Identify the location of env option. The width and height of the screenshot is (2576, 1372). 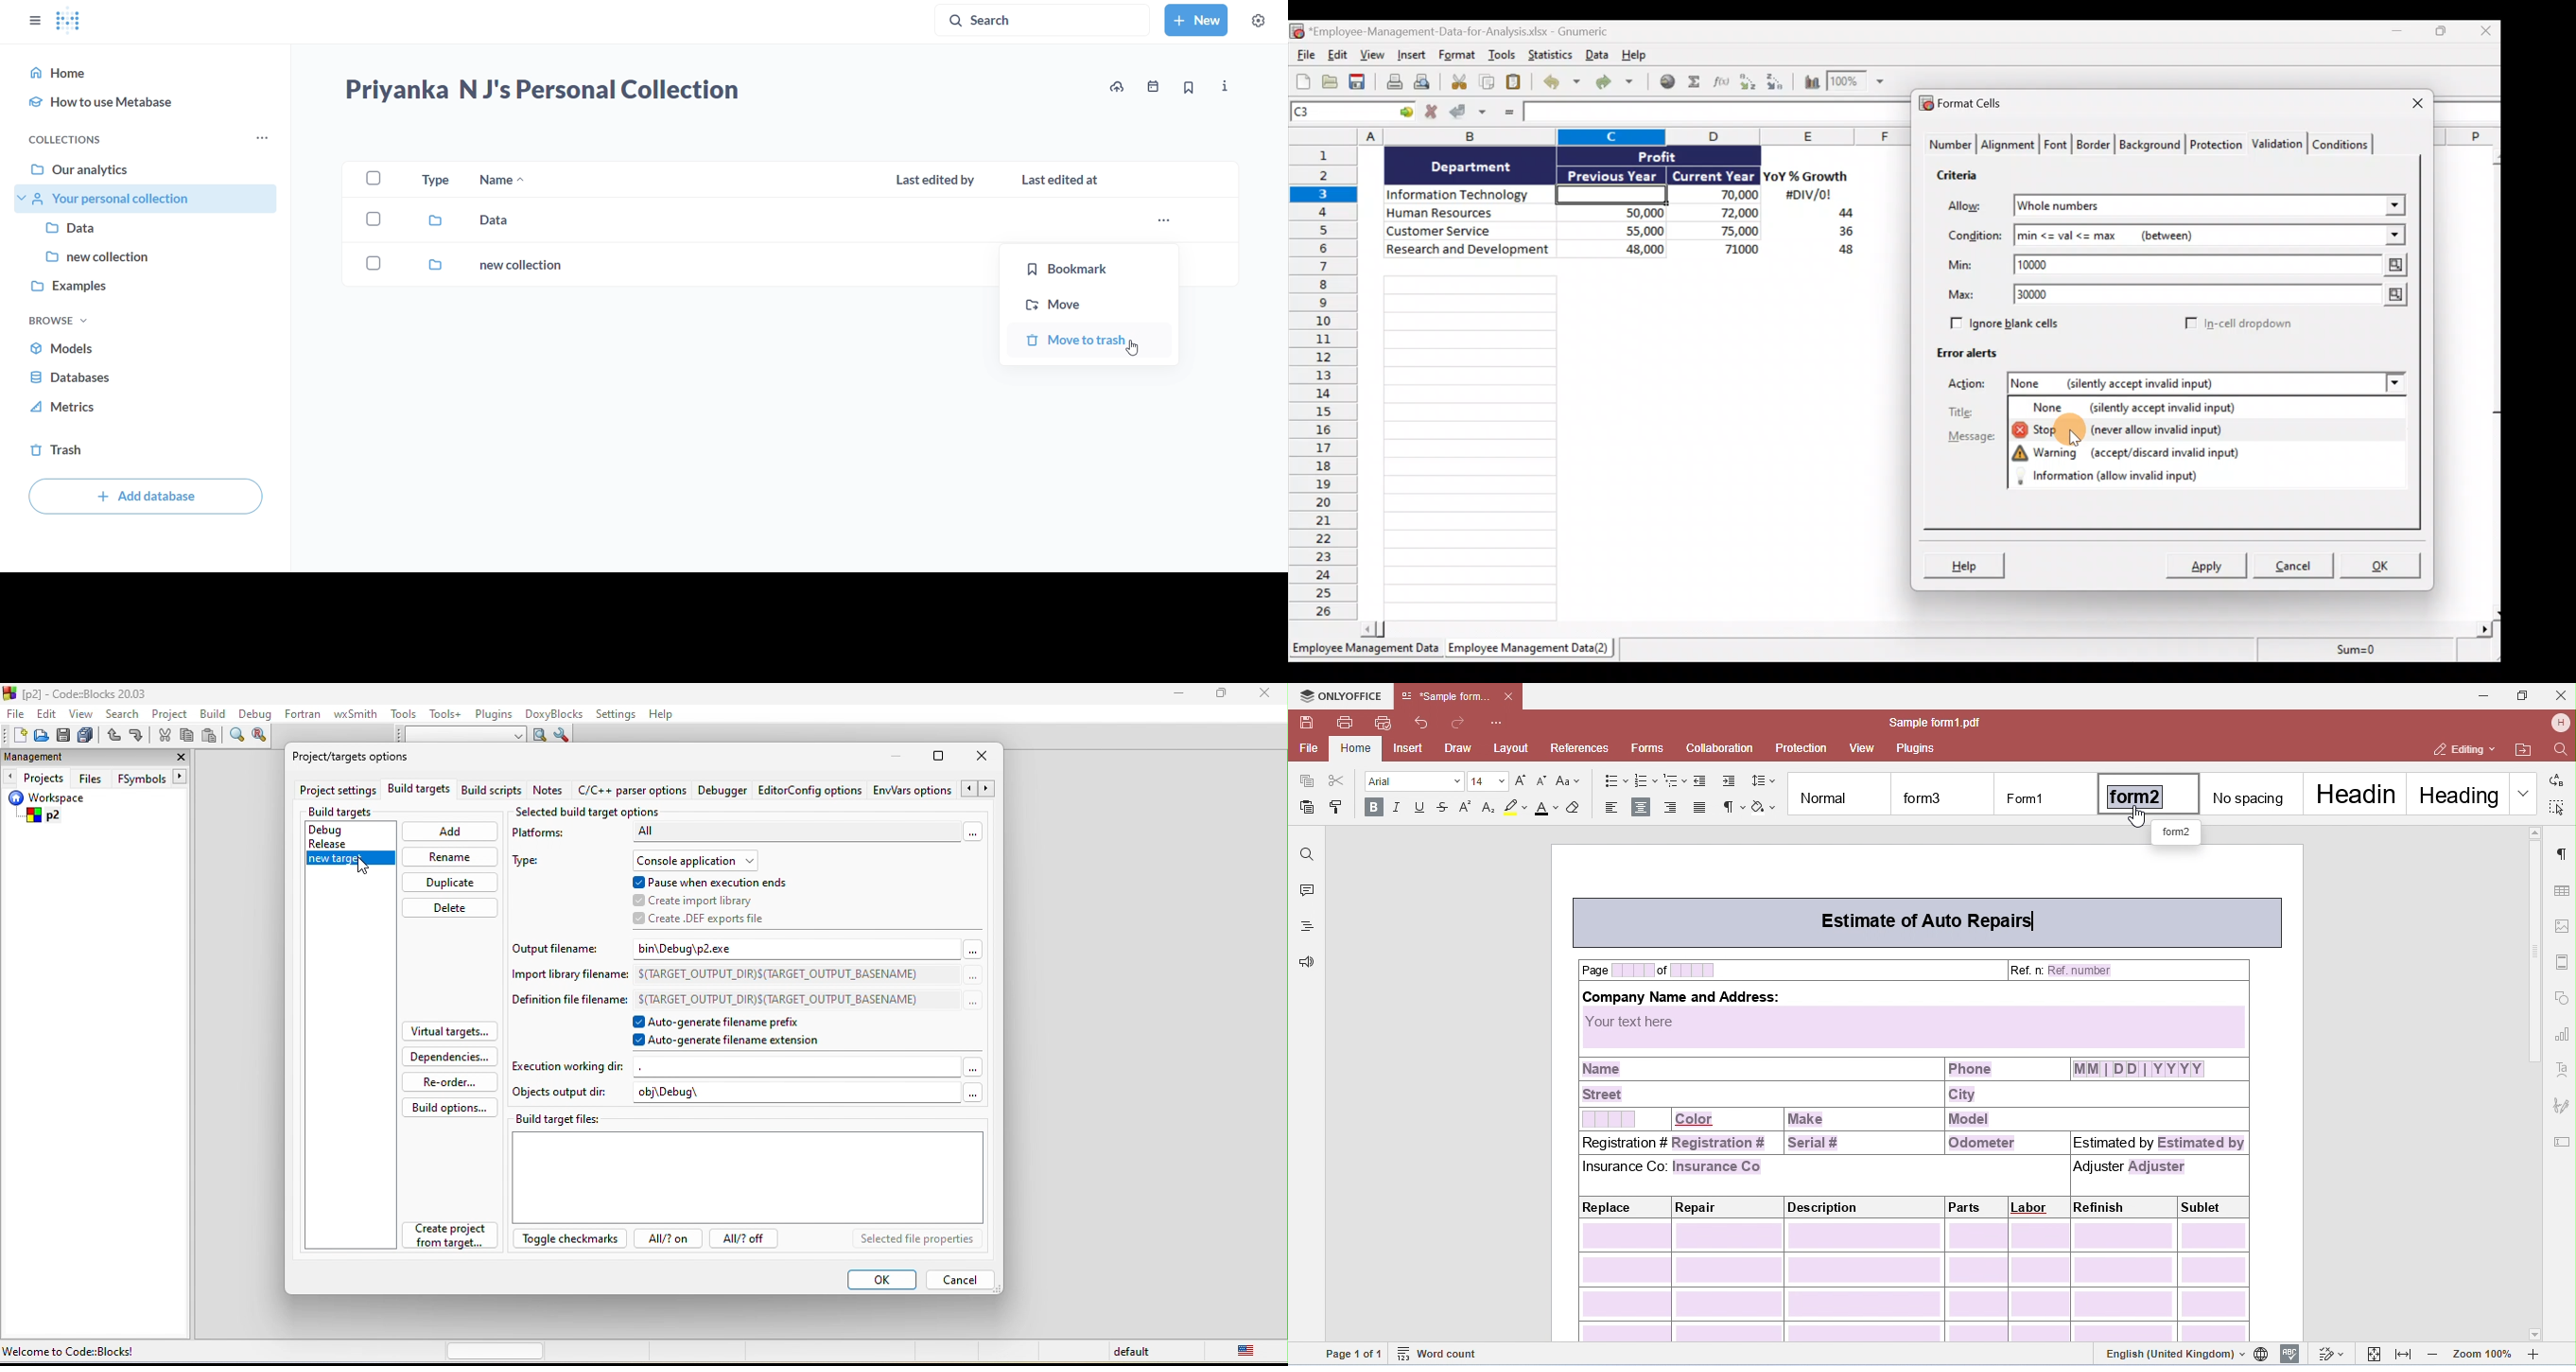
(933, 791).